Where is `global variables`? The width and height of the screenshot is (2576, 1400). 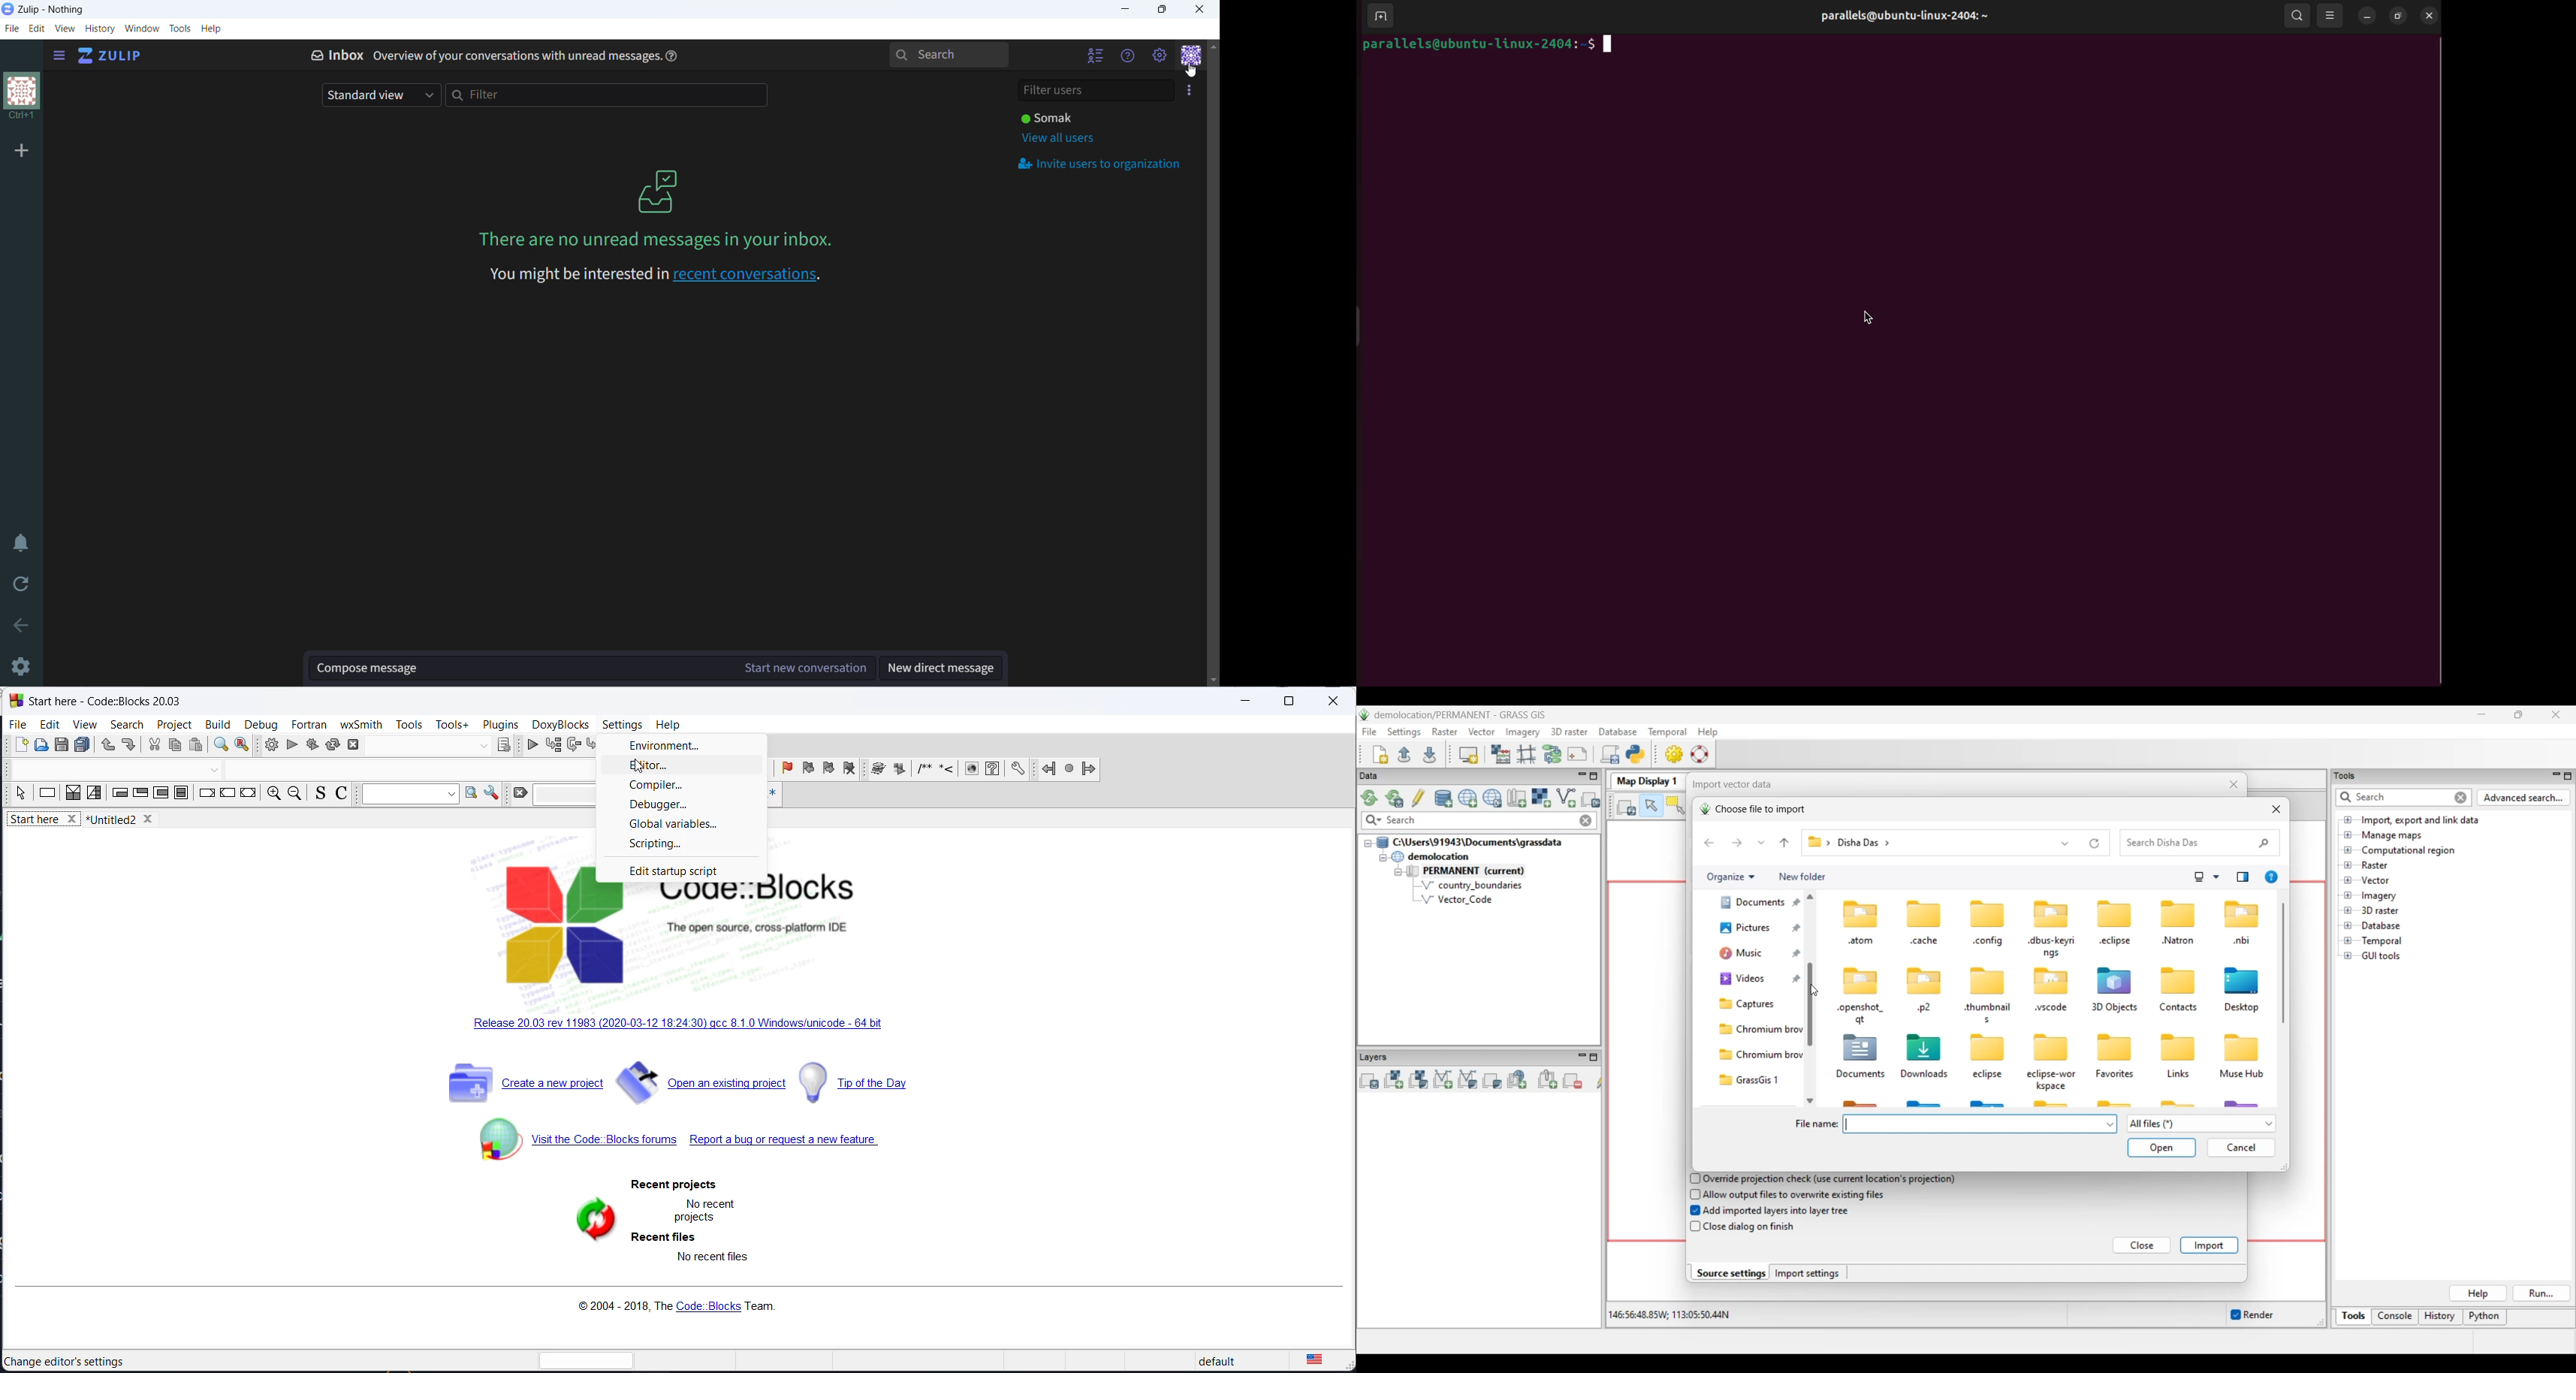 global variables is located at coordinates (677, 824).